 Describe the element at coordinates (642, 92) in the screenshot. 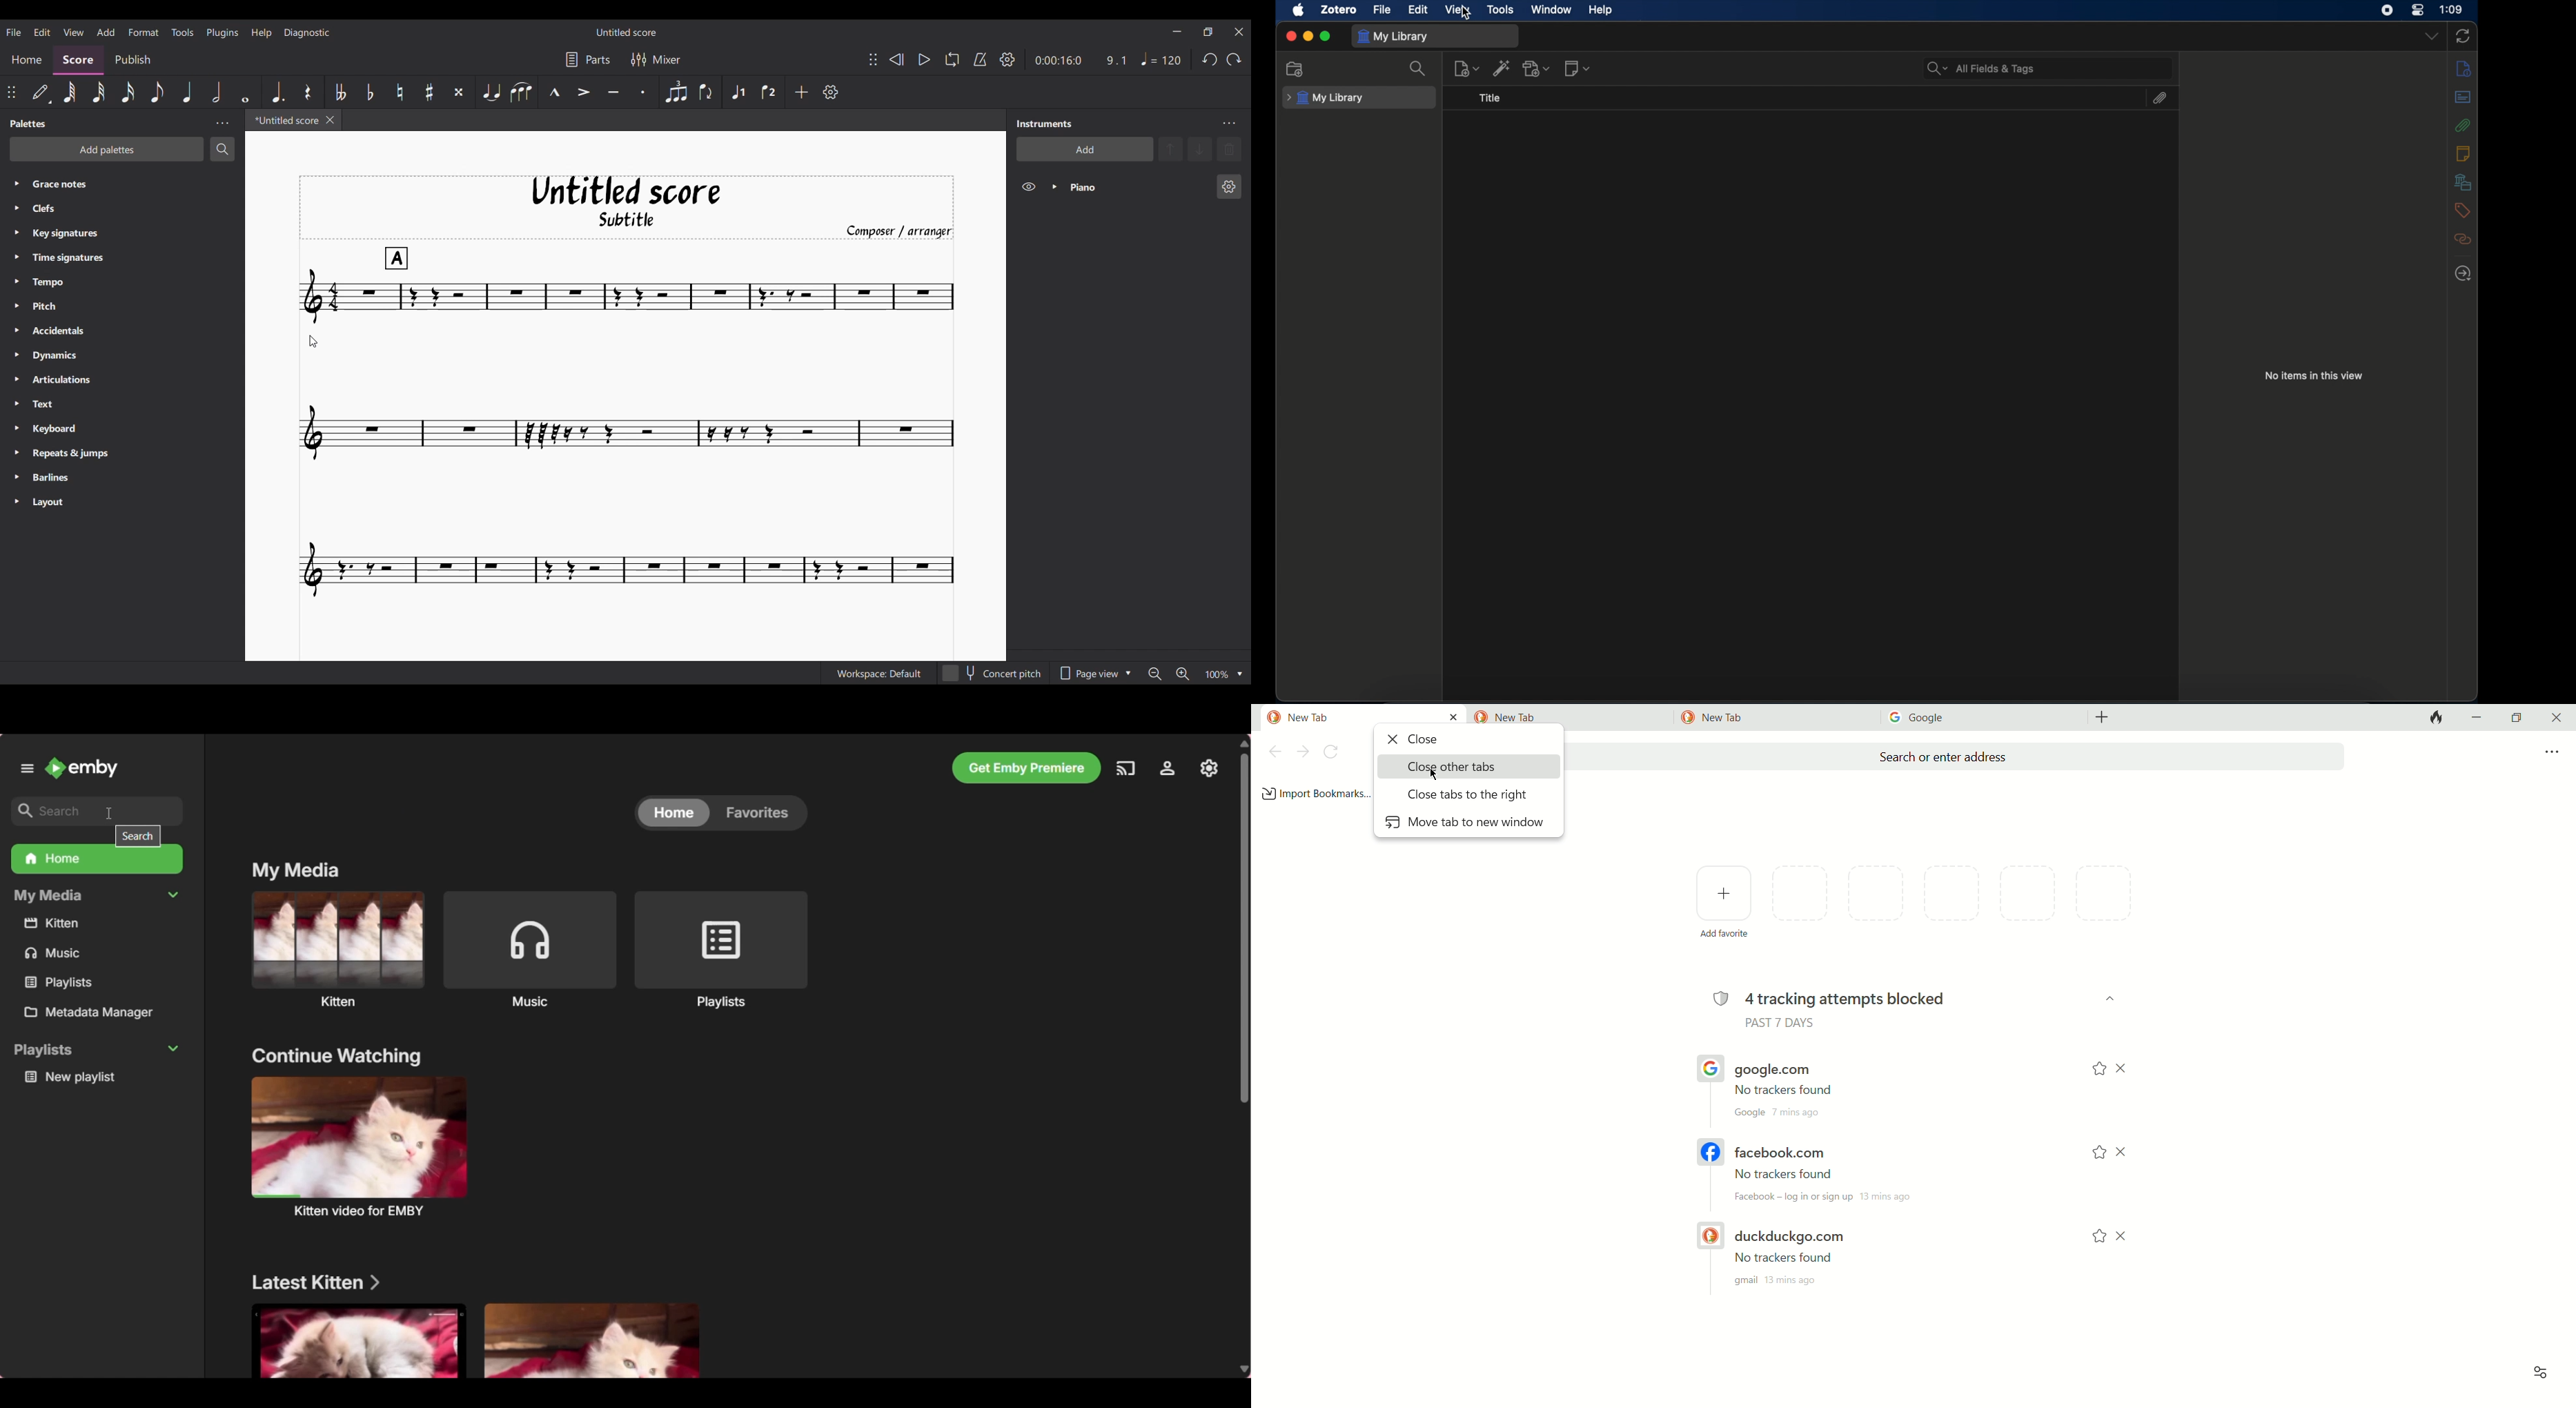

I see `Staccato` at that location.